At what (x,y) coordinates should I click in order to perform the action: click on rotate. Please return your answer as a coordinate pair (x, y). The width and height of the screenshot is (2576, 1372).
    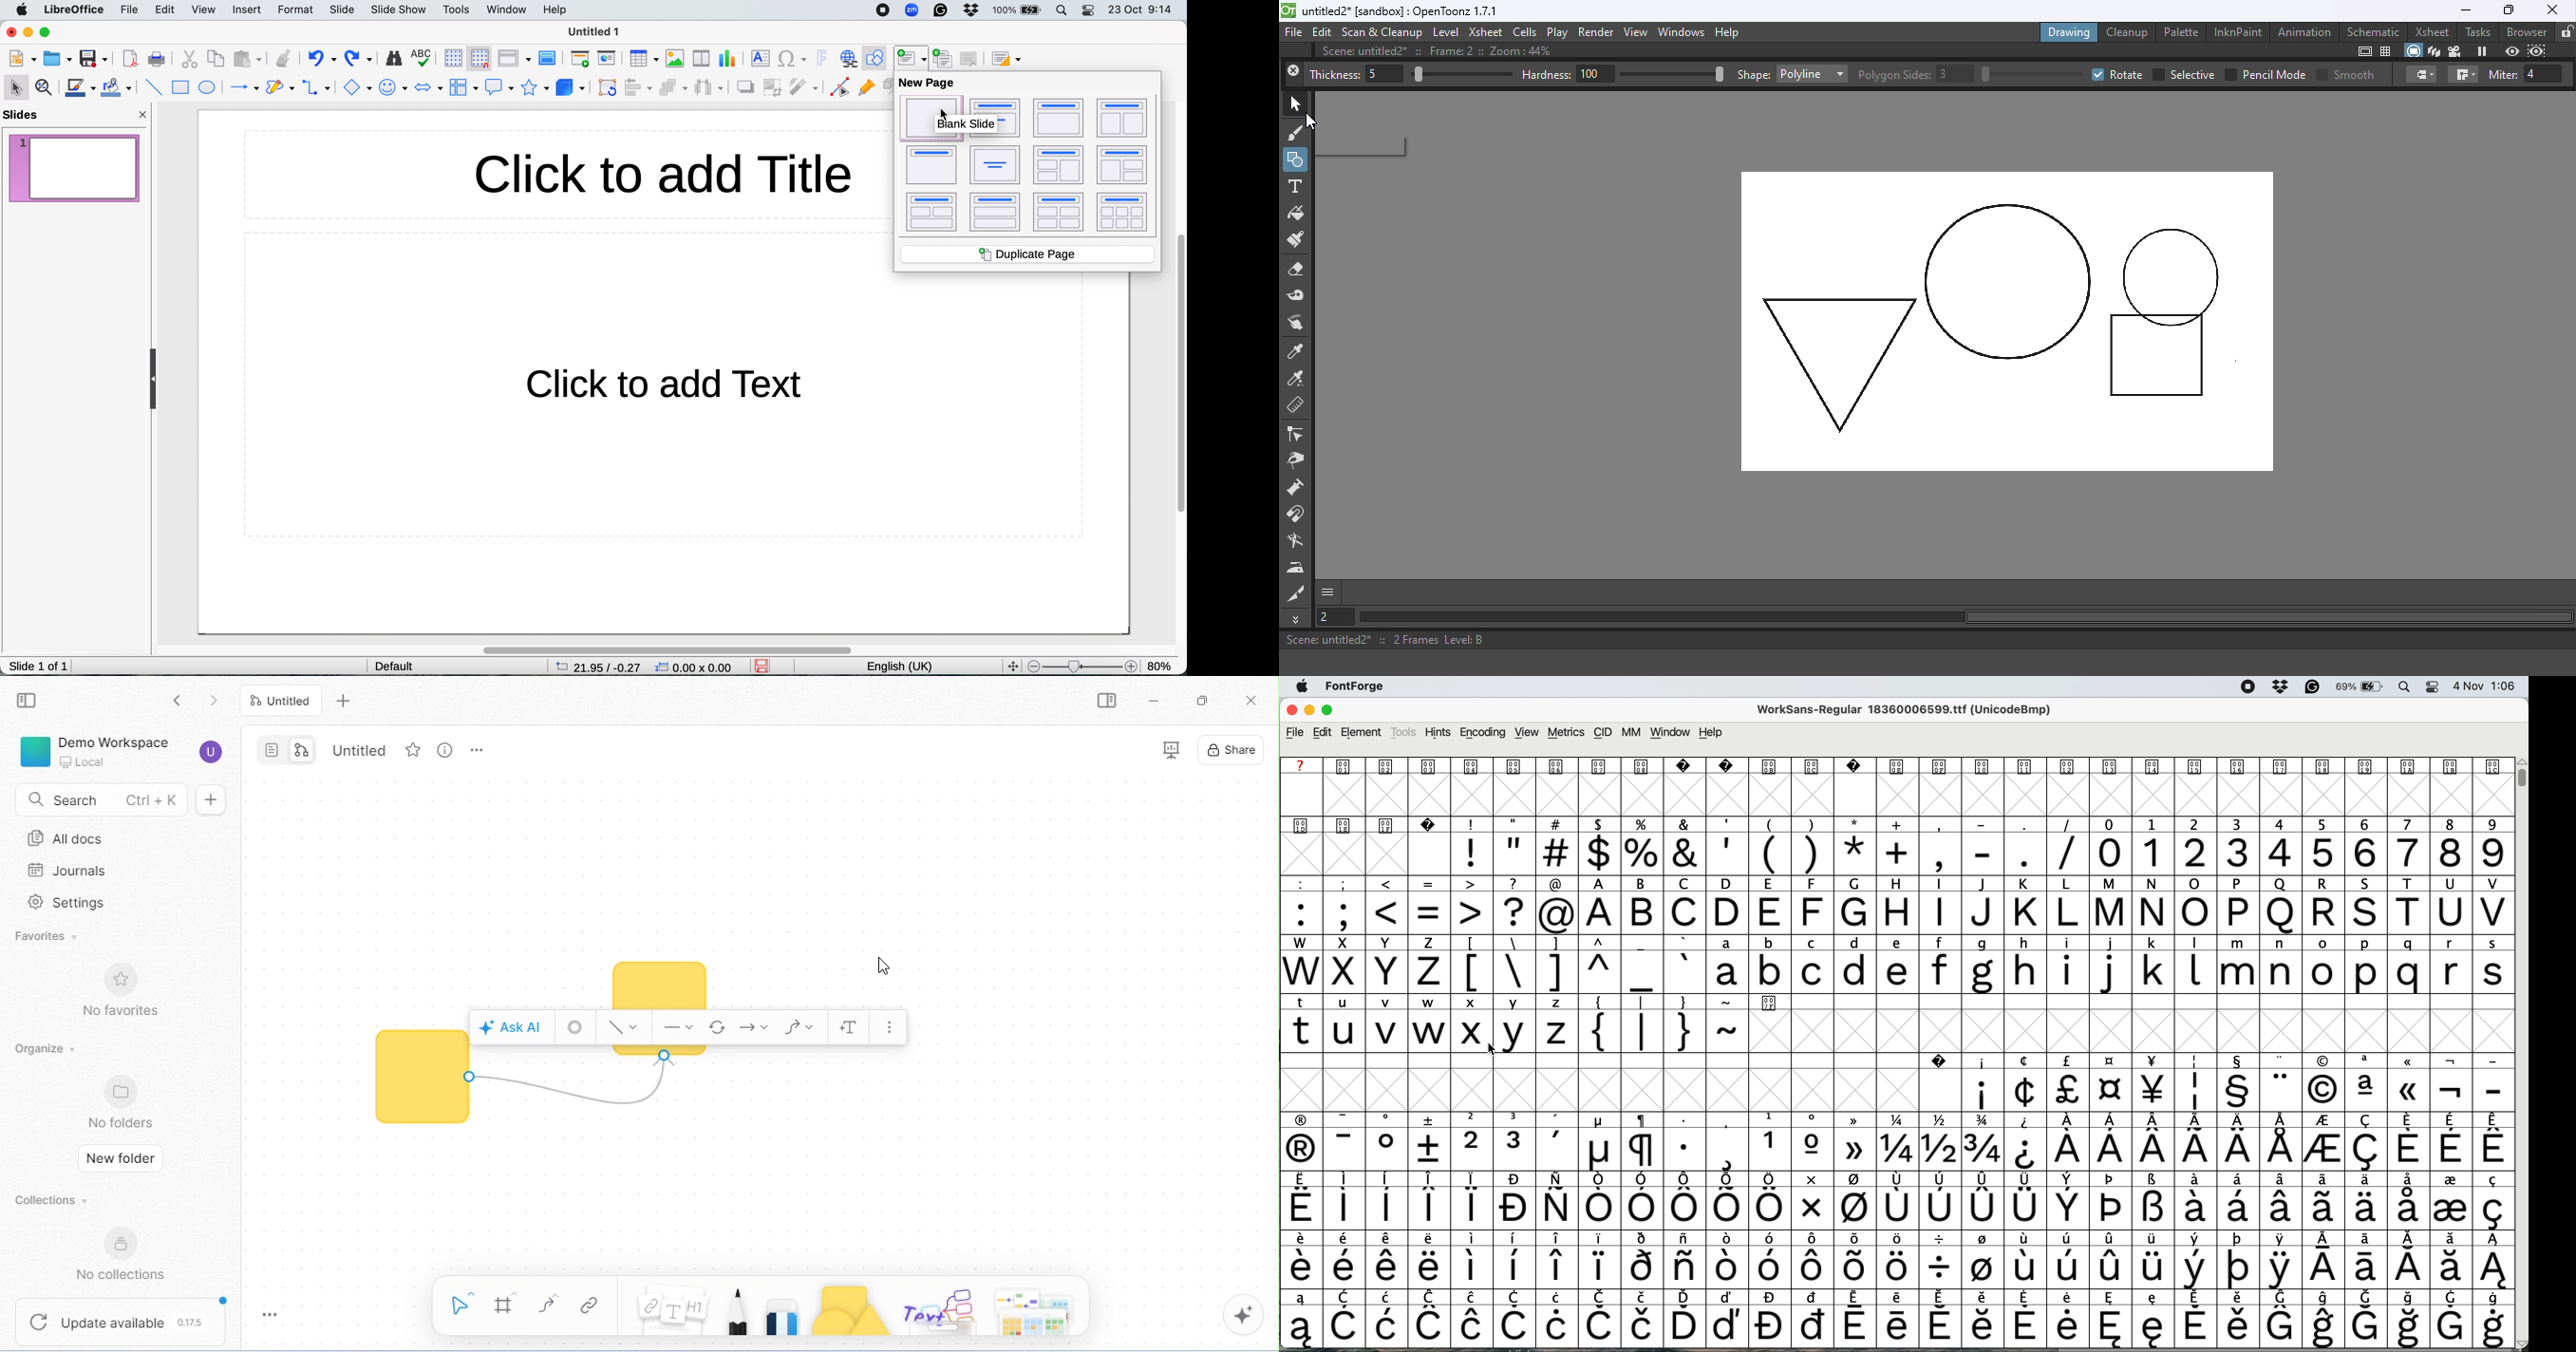
    Looking at the image, I should click on (2117, 75).